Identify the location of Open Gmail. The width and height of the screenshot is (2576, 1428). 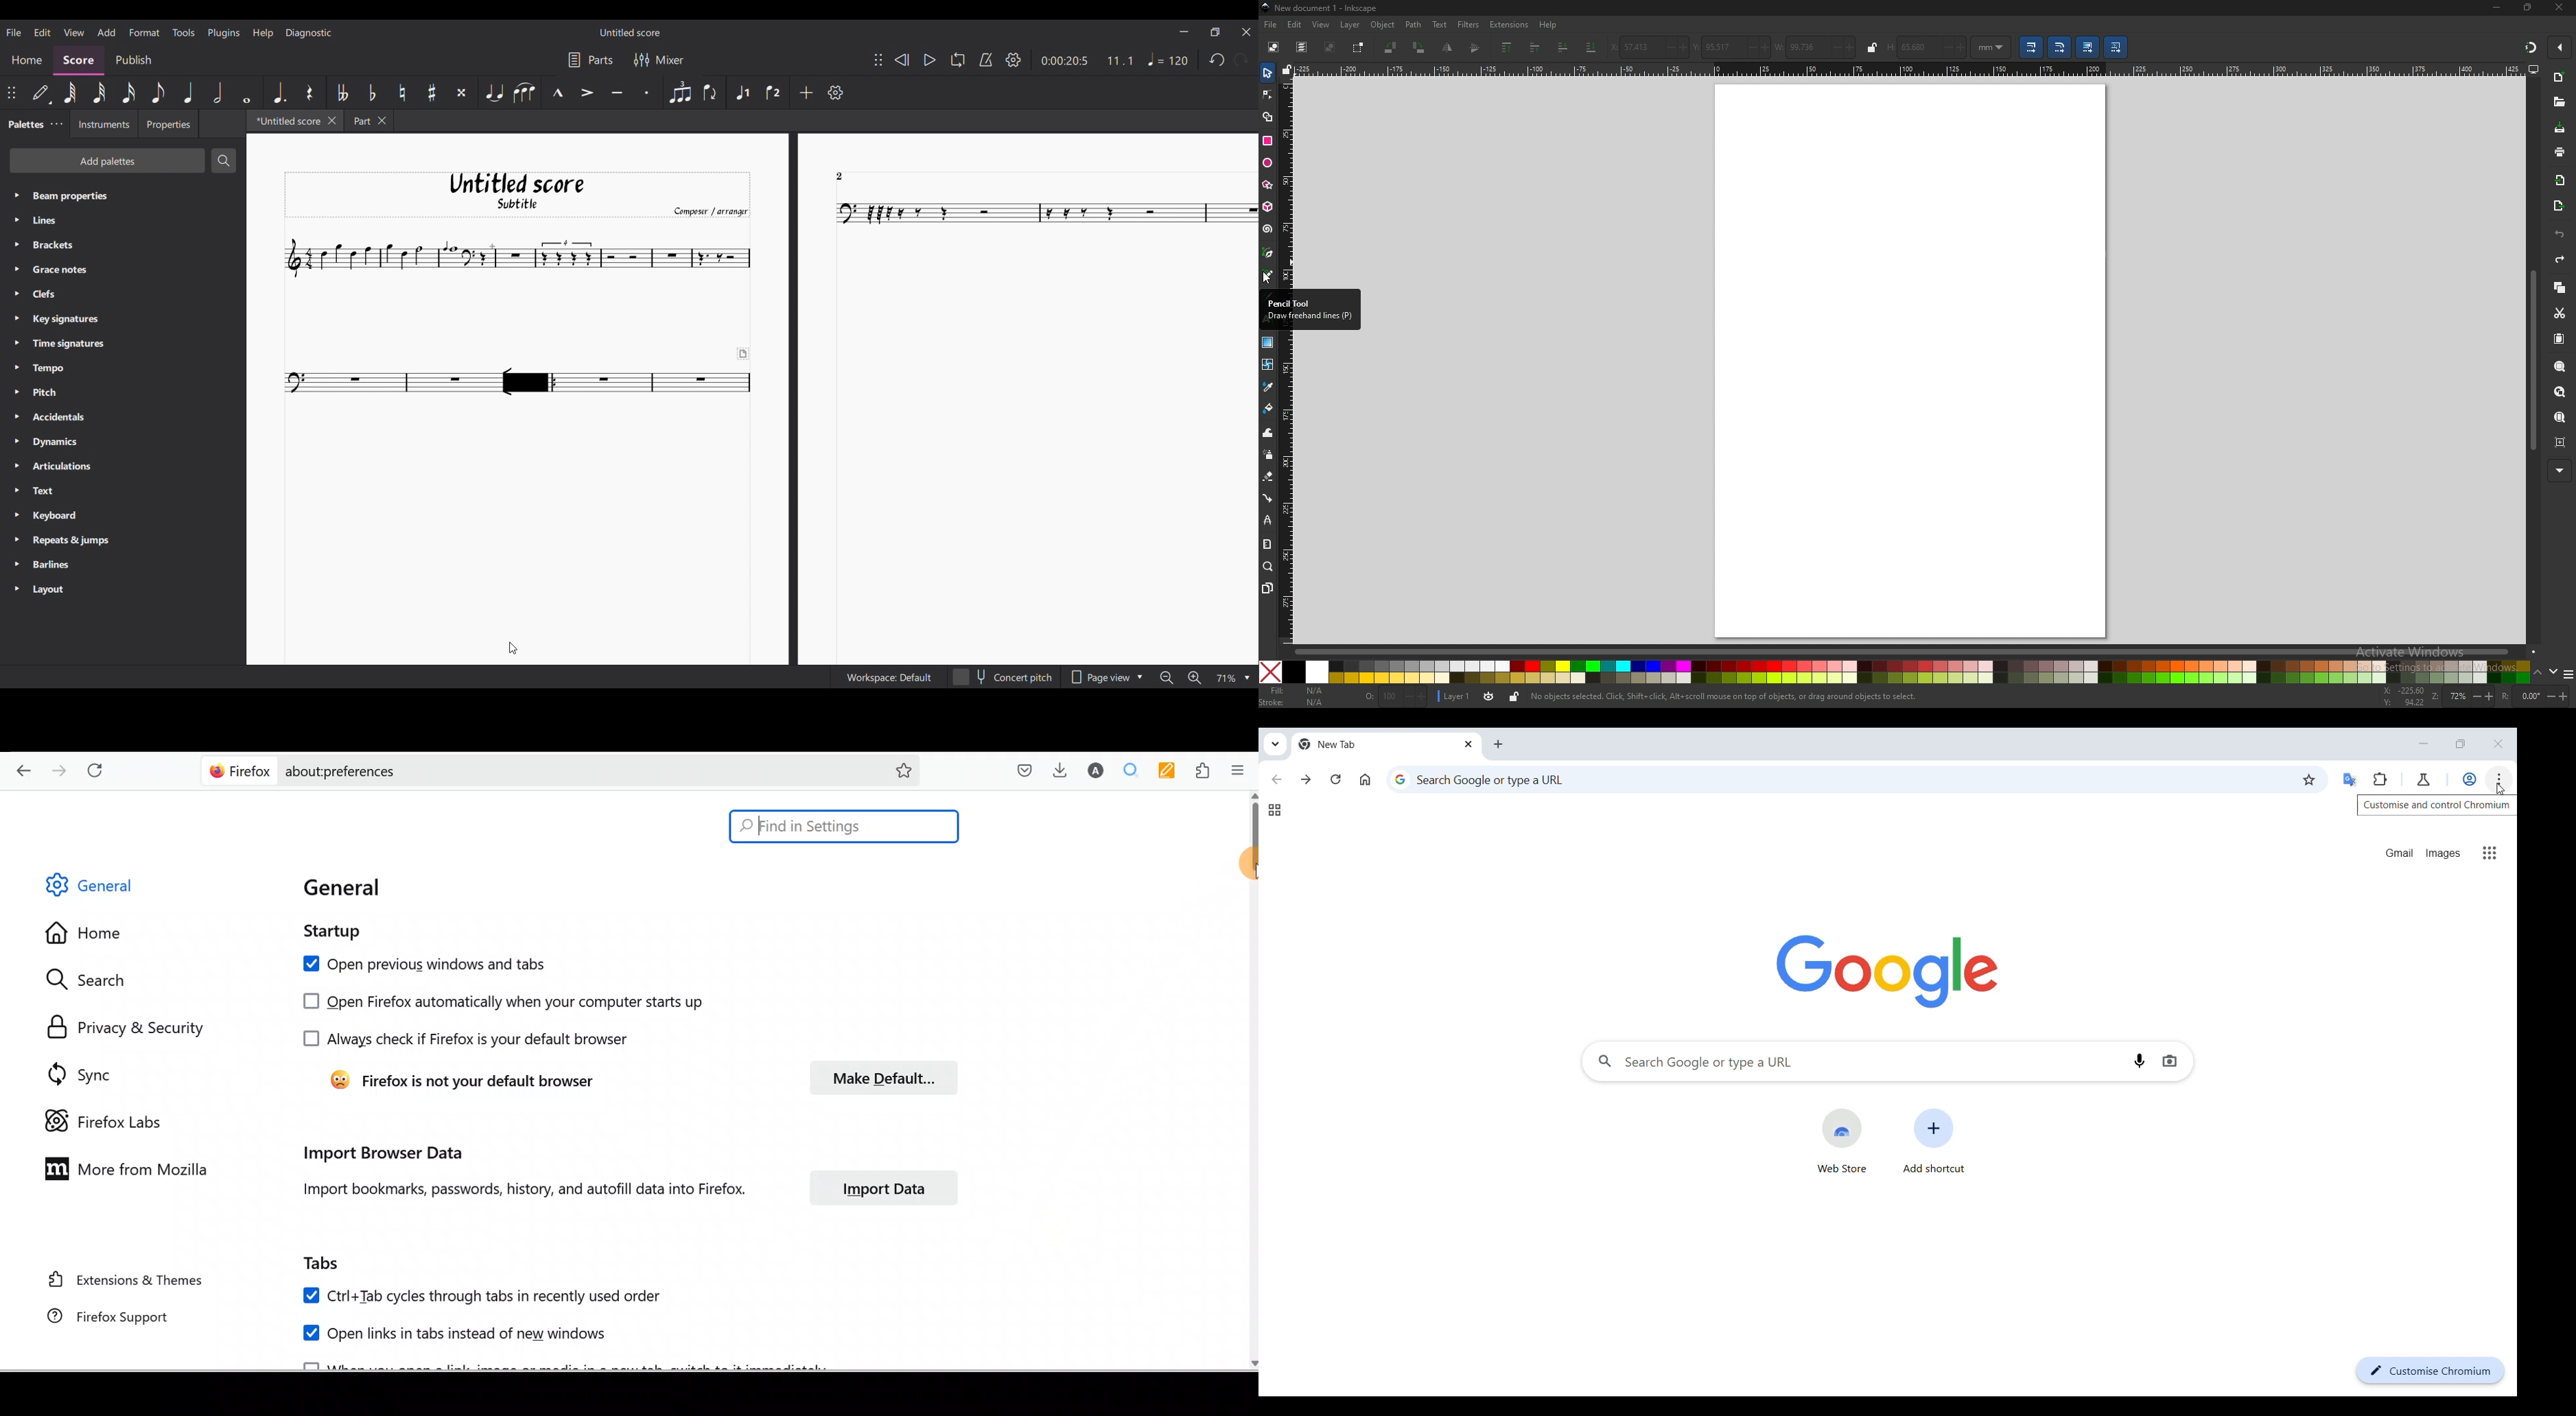
(2401, 853).